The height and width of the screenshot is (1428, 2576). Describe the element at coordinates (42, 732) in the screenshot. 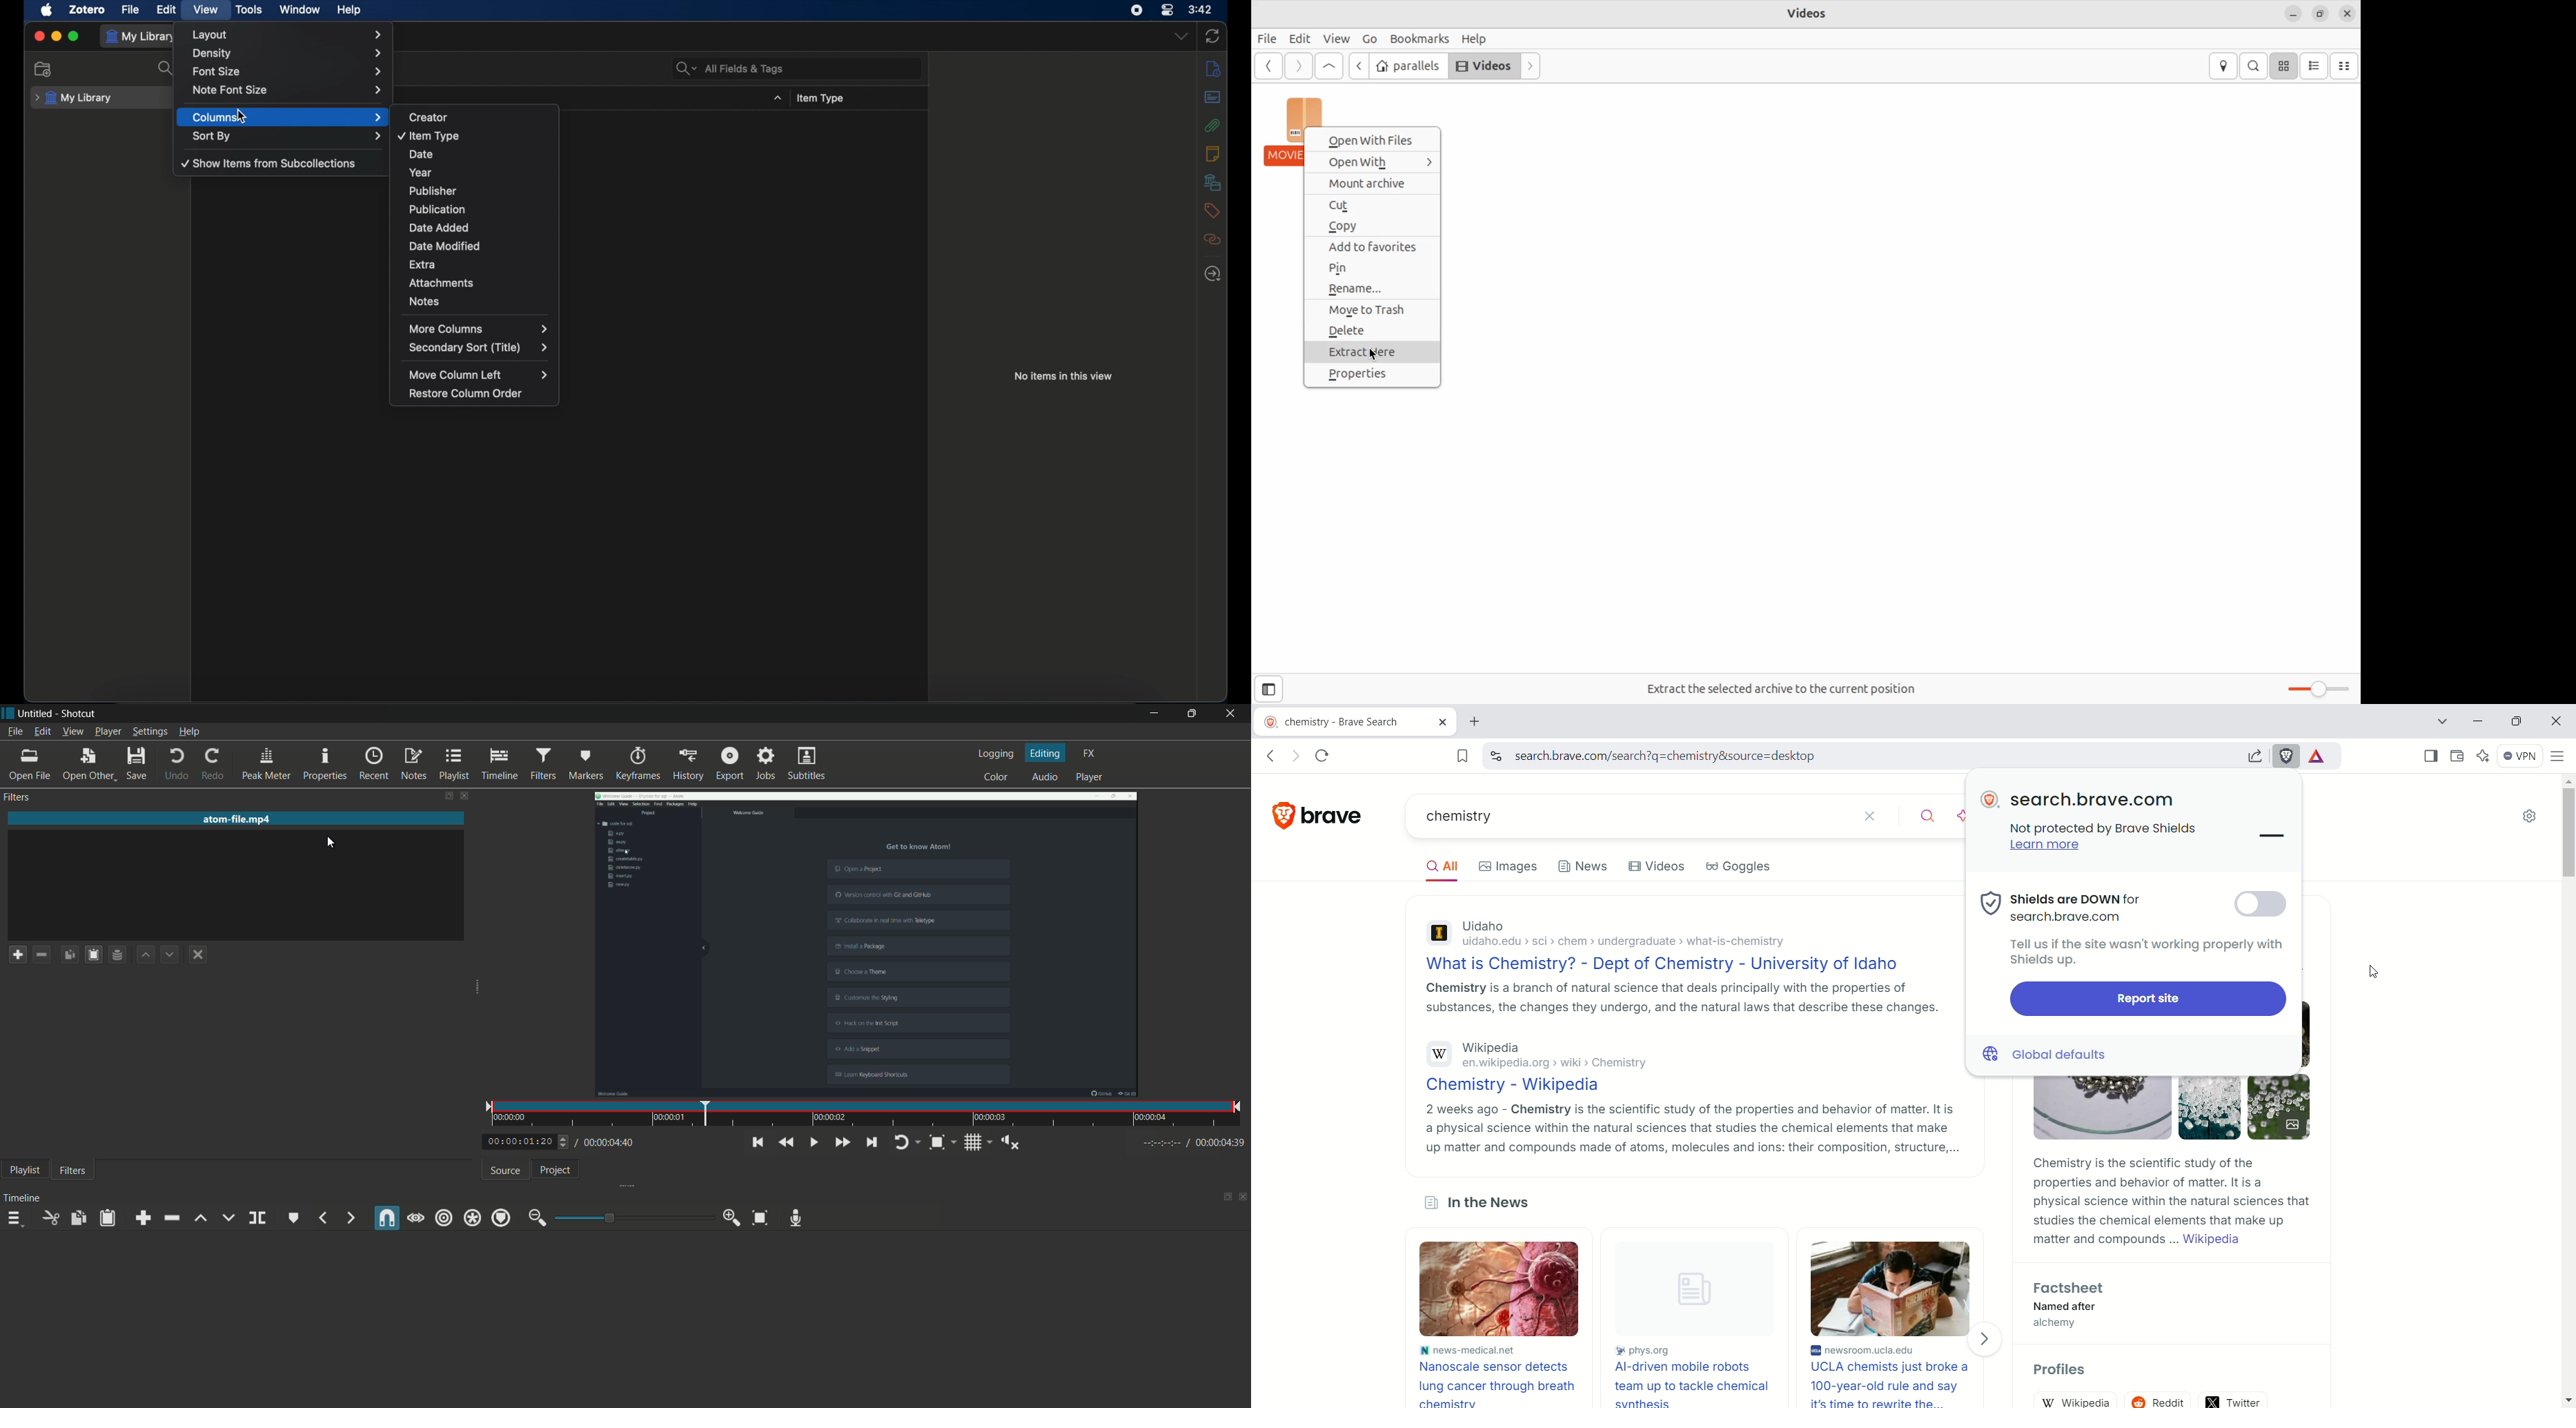

I see `edit menu` at that location.